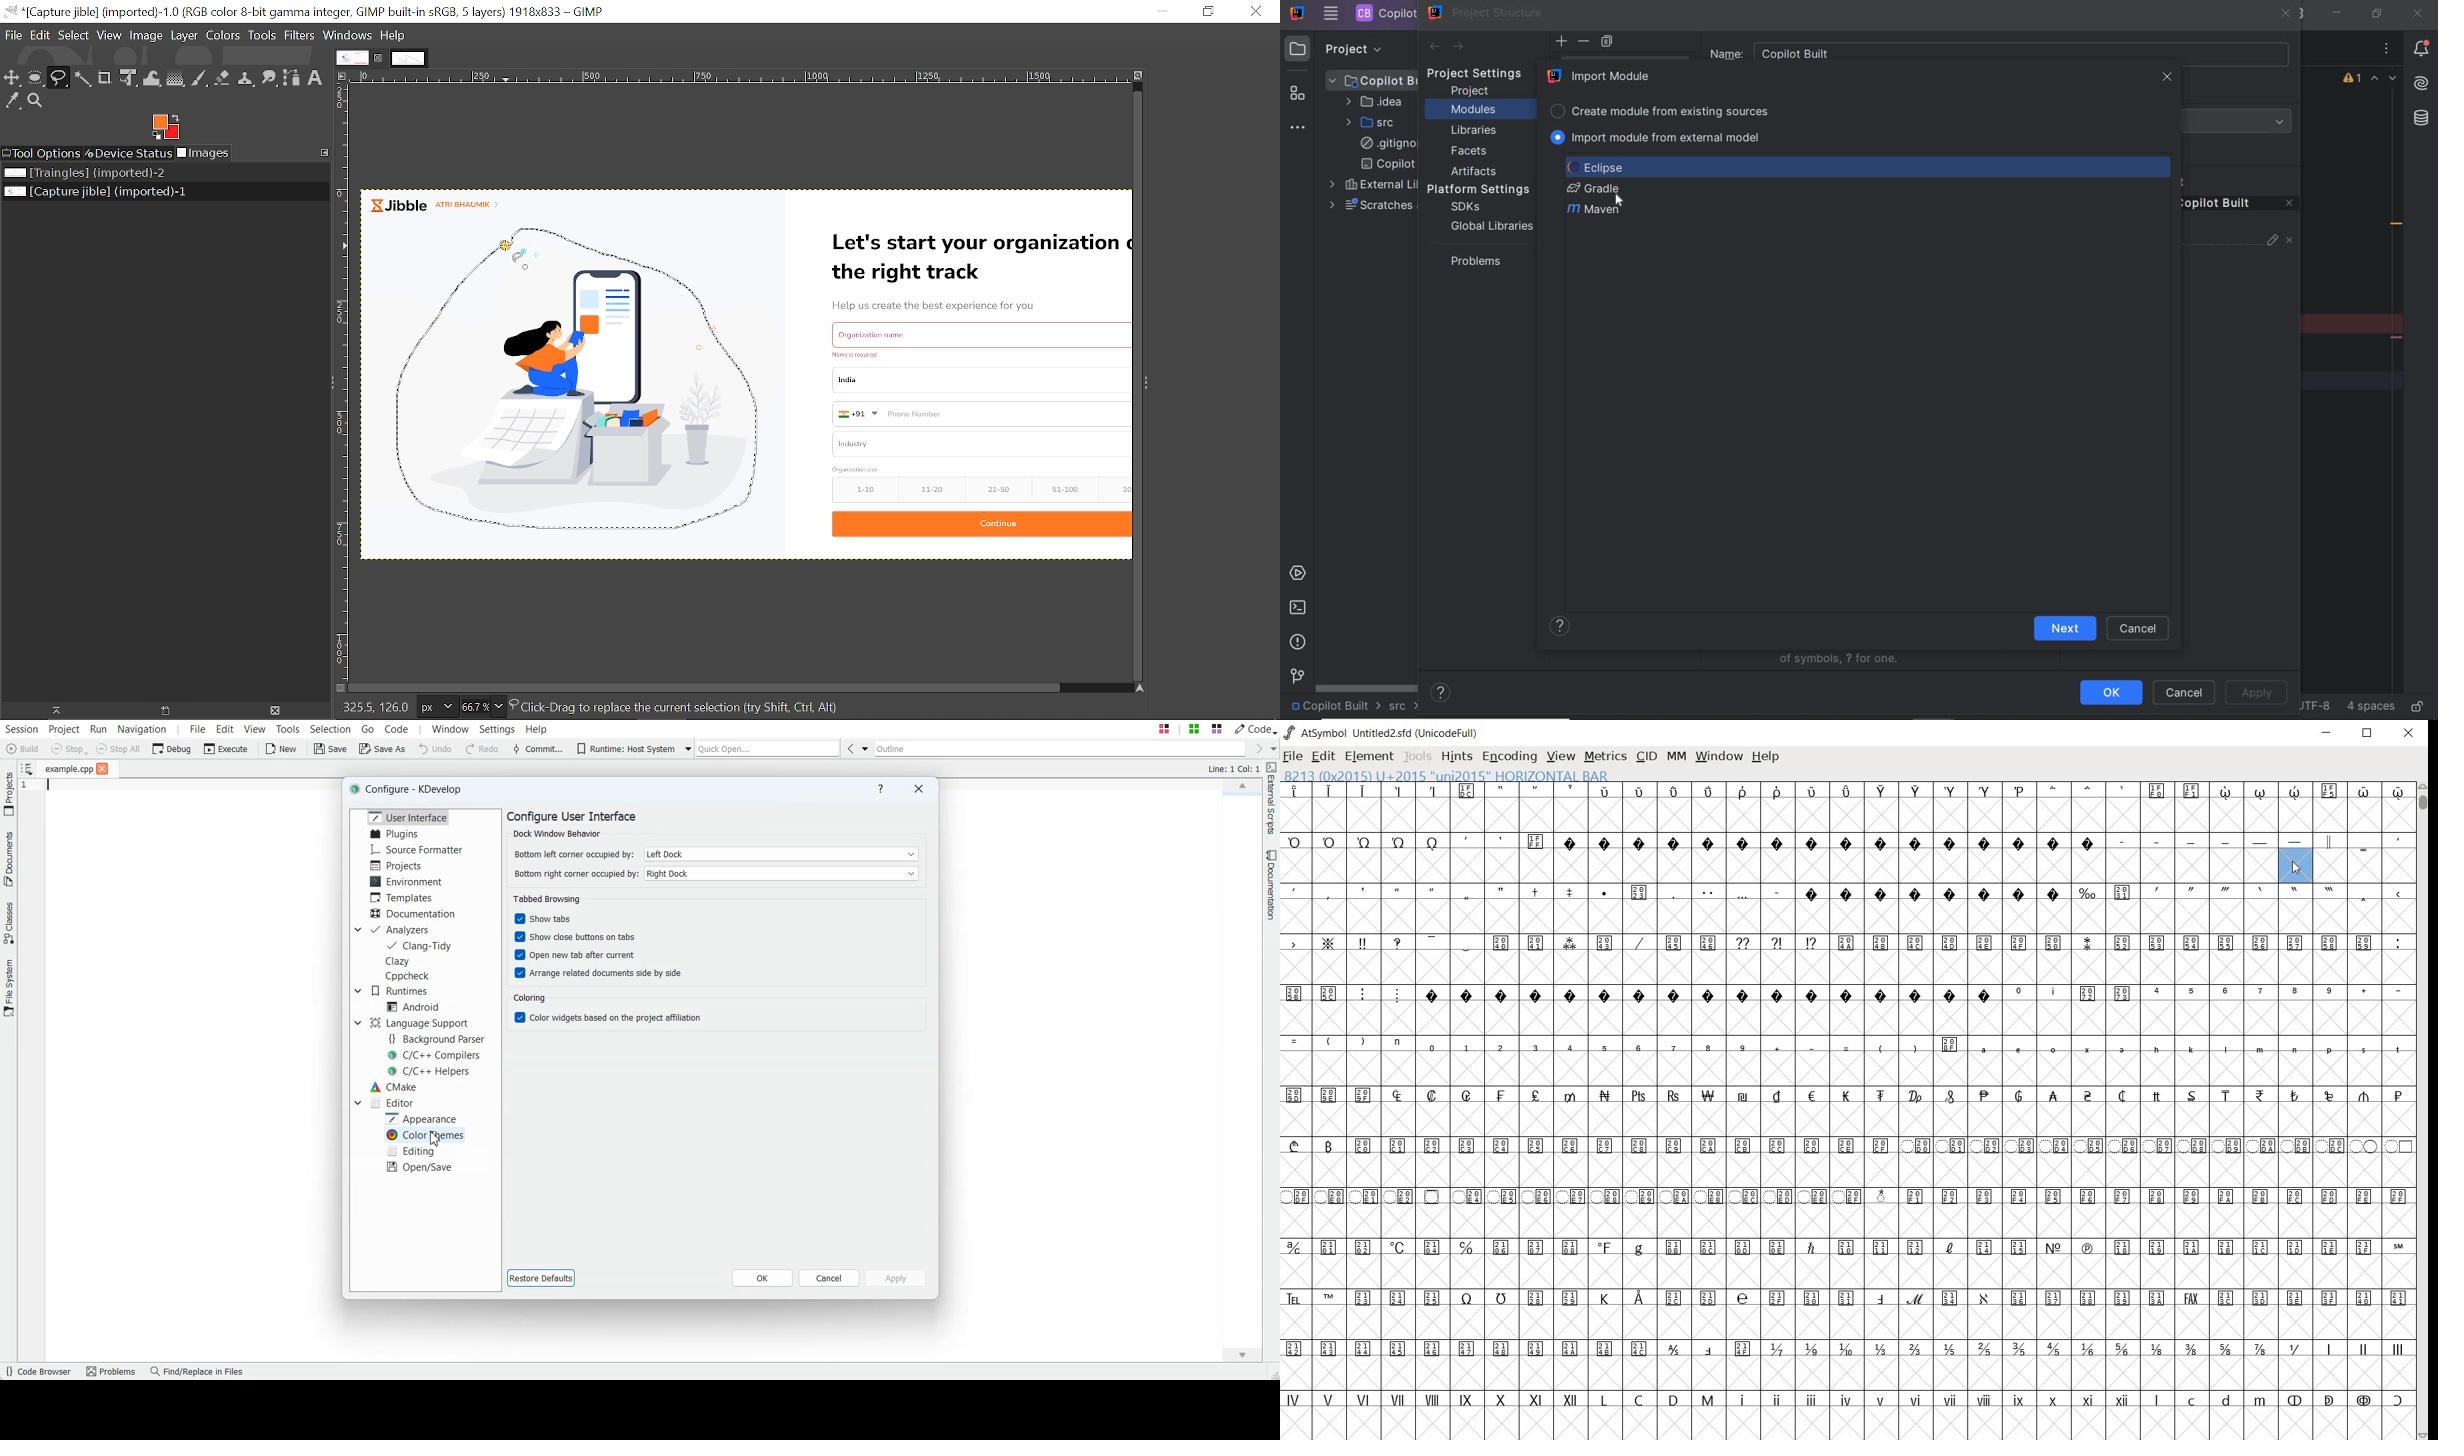 The width and height of the screenshot is (2464, 1456). What do you see at coordinates (1330, 14) in the screenshot?
I see `MAIN MENU` at bounding box center [1330, 14].